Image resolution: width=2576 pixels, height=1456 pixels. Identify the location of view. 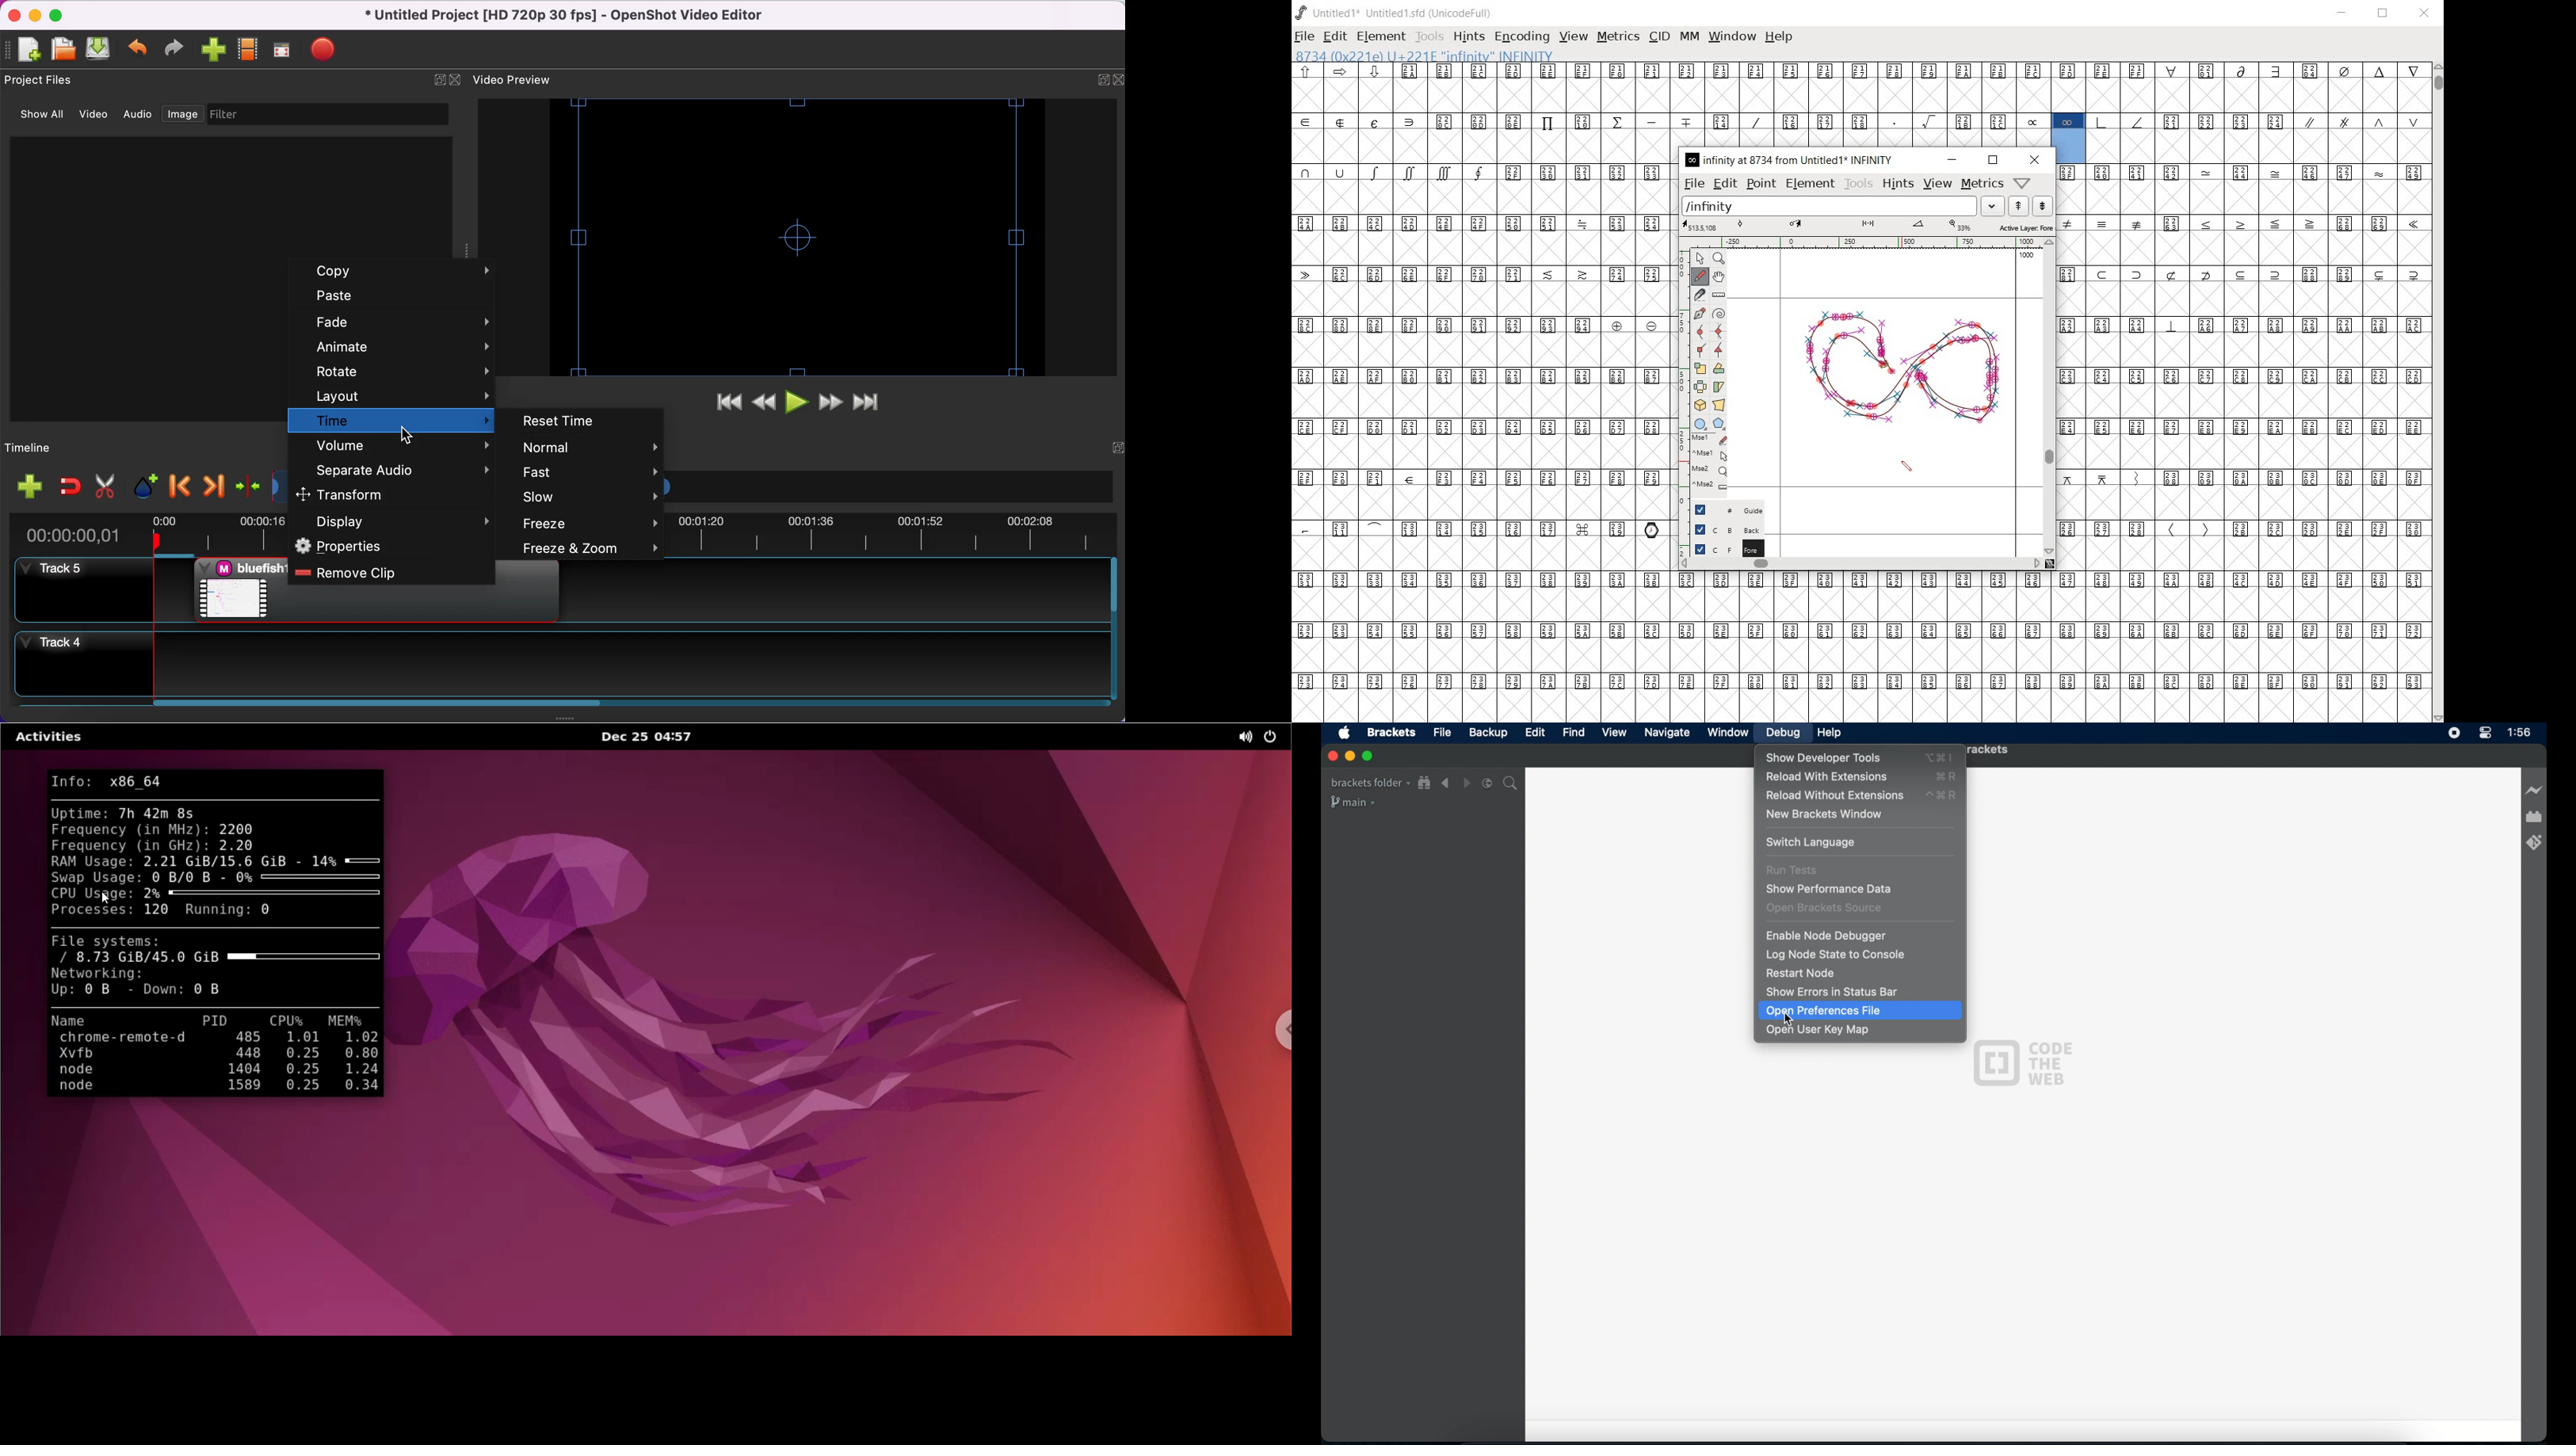
(1575, 36).